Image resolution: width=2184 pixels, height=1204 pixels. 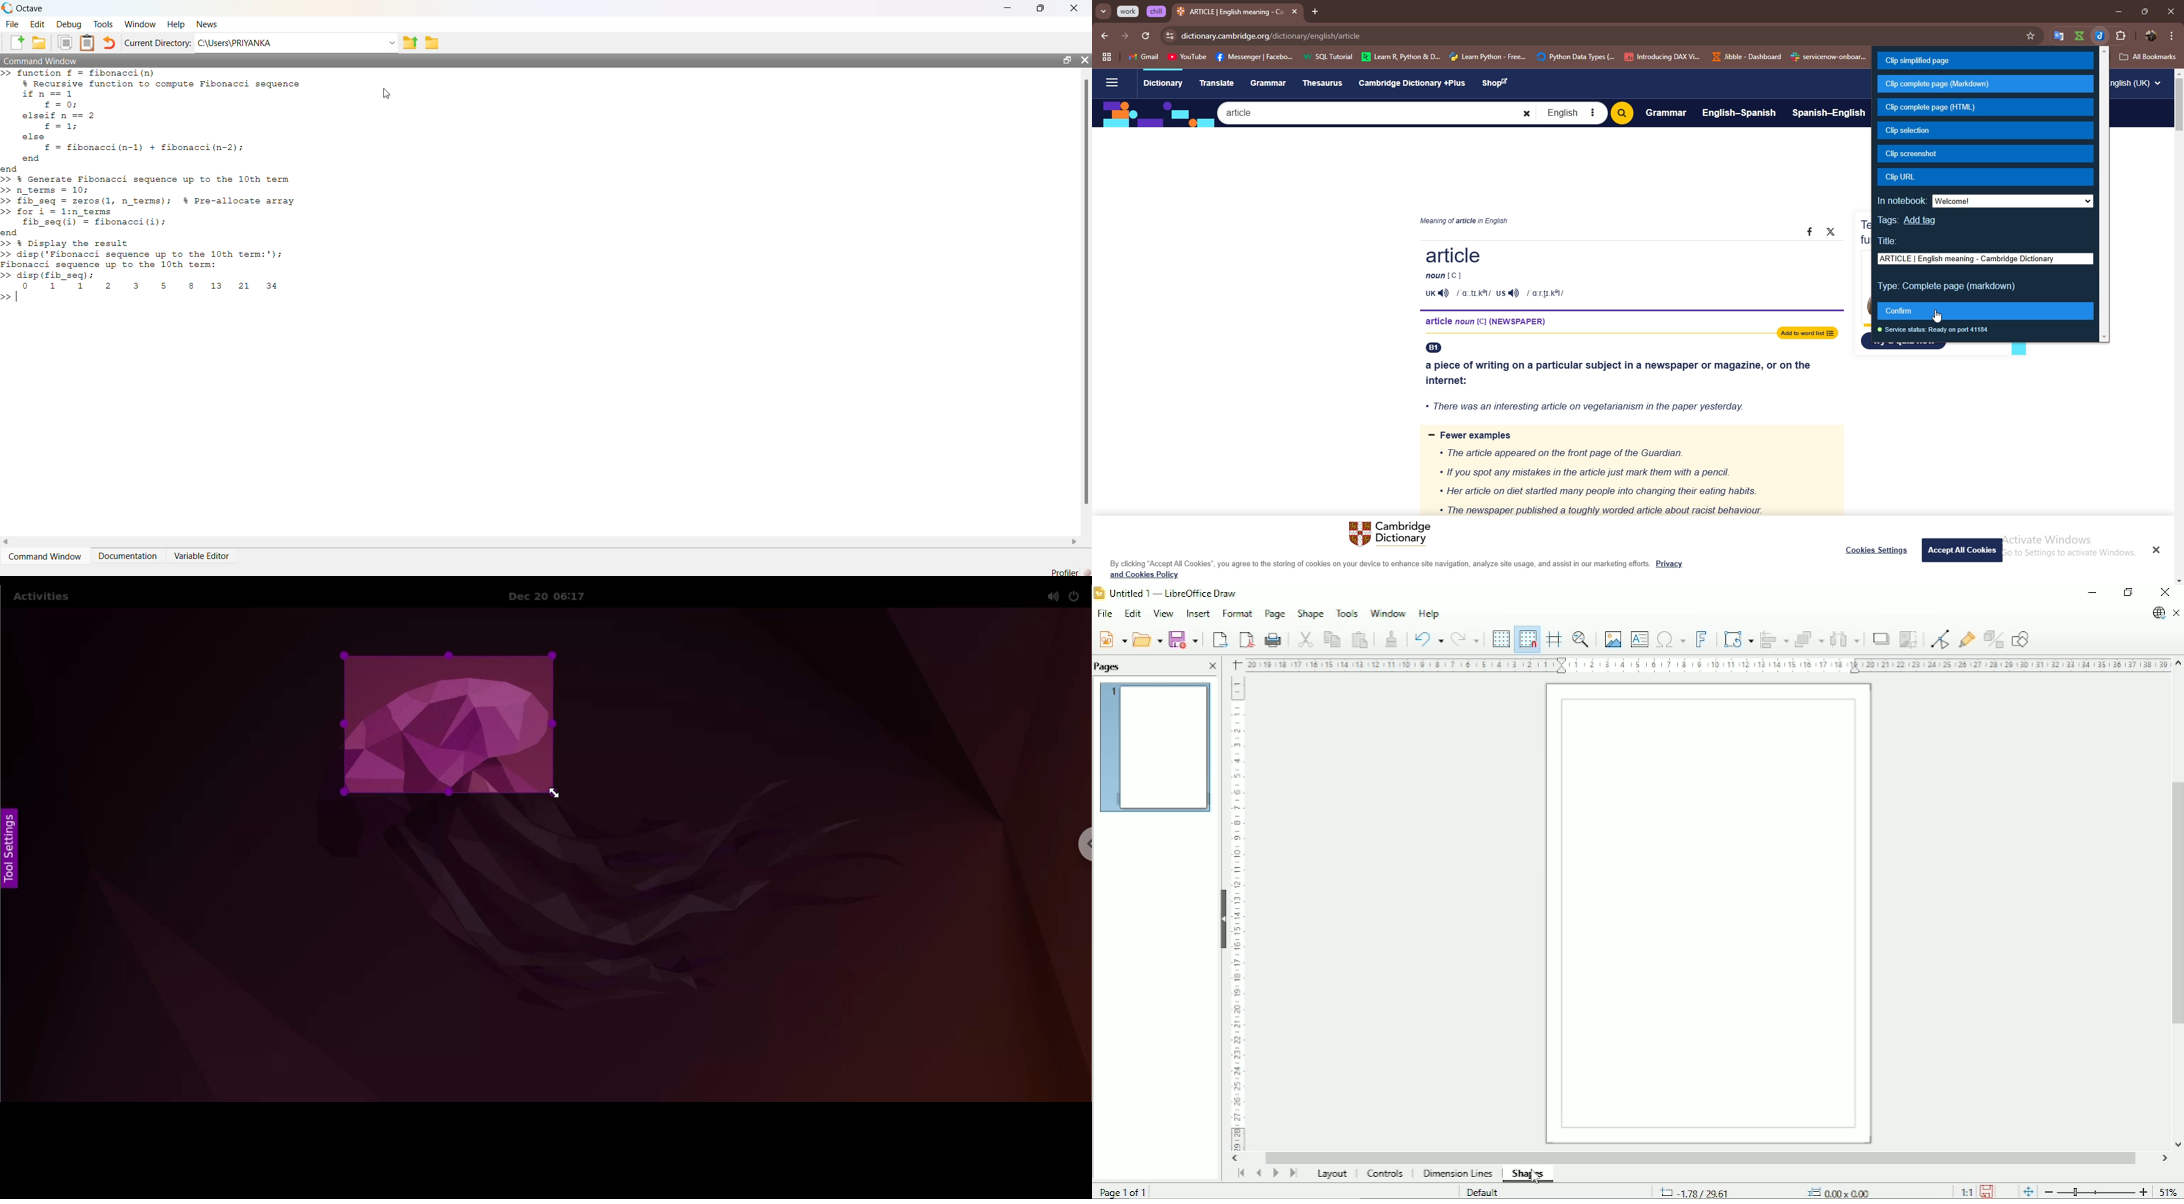 What do you see at coordinates (1270, 83) in the screenshot?
I see `Grammar` at bounding box center [1270, 83].